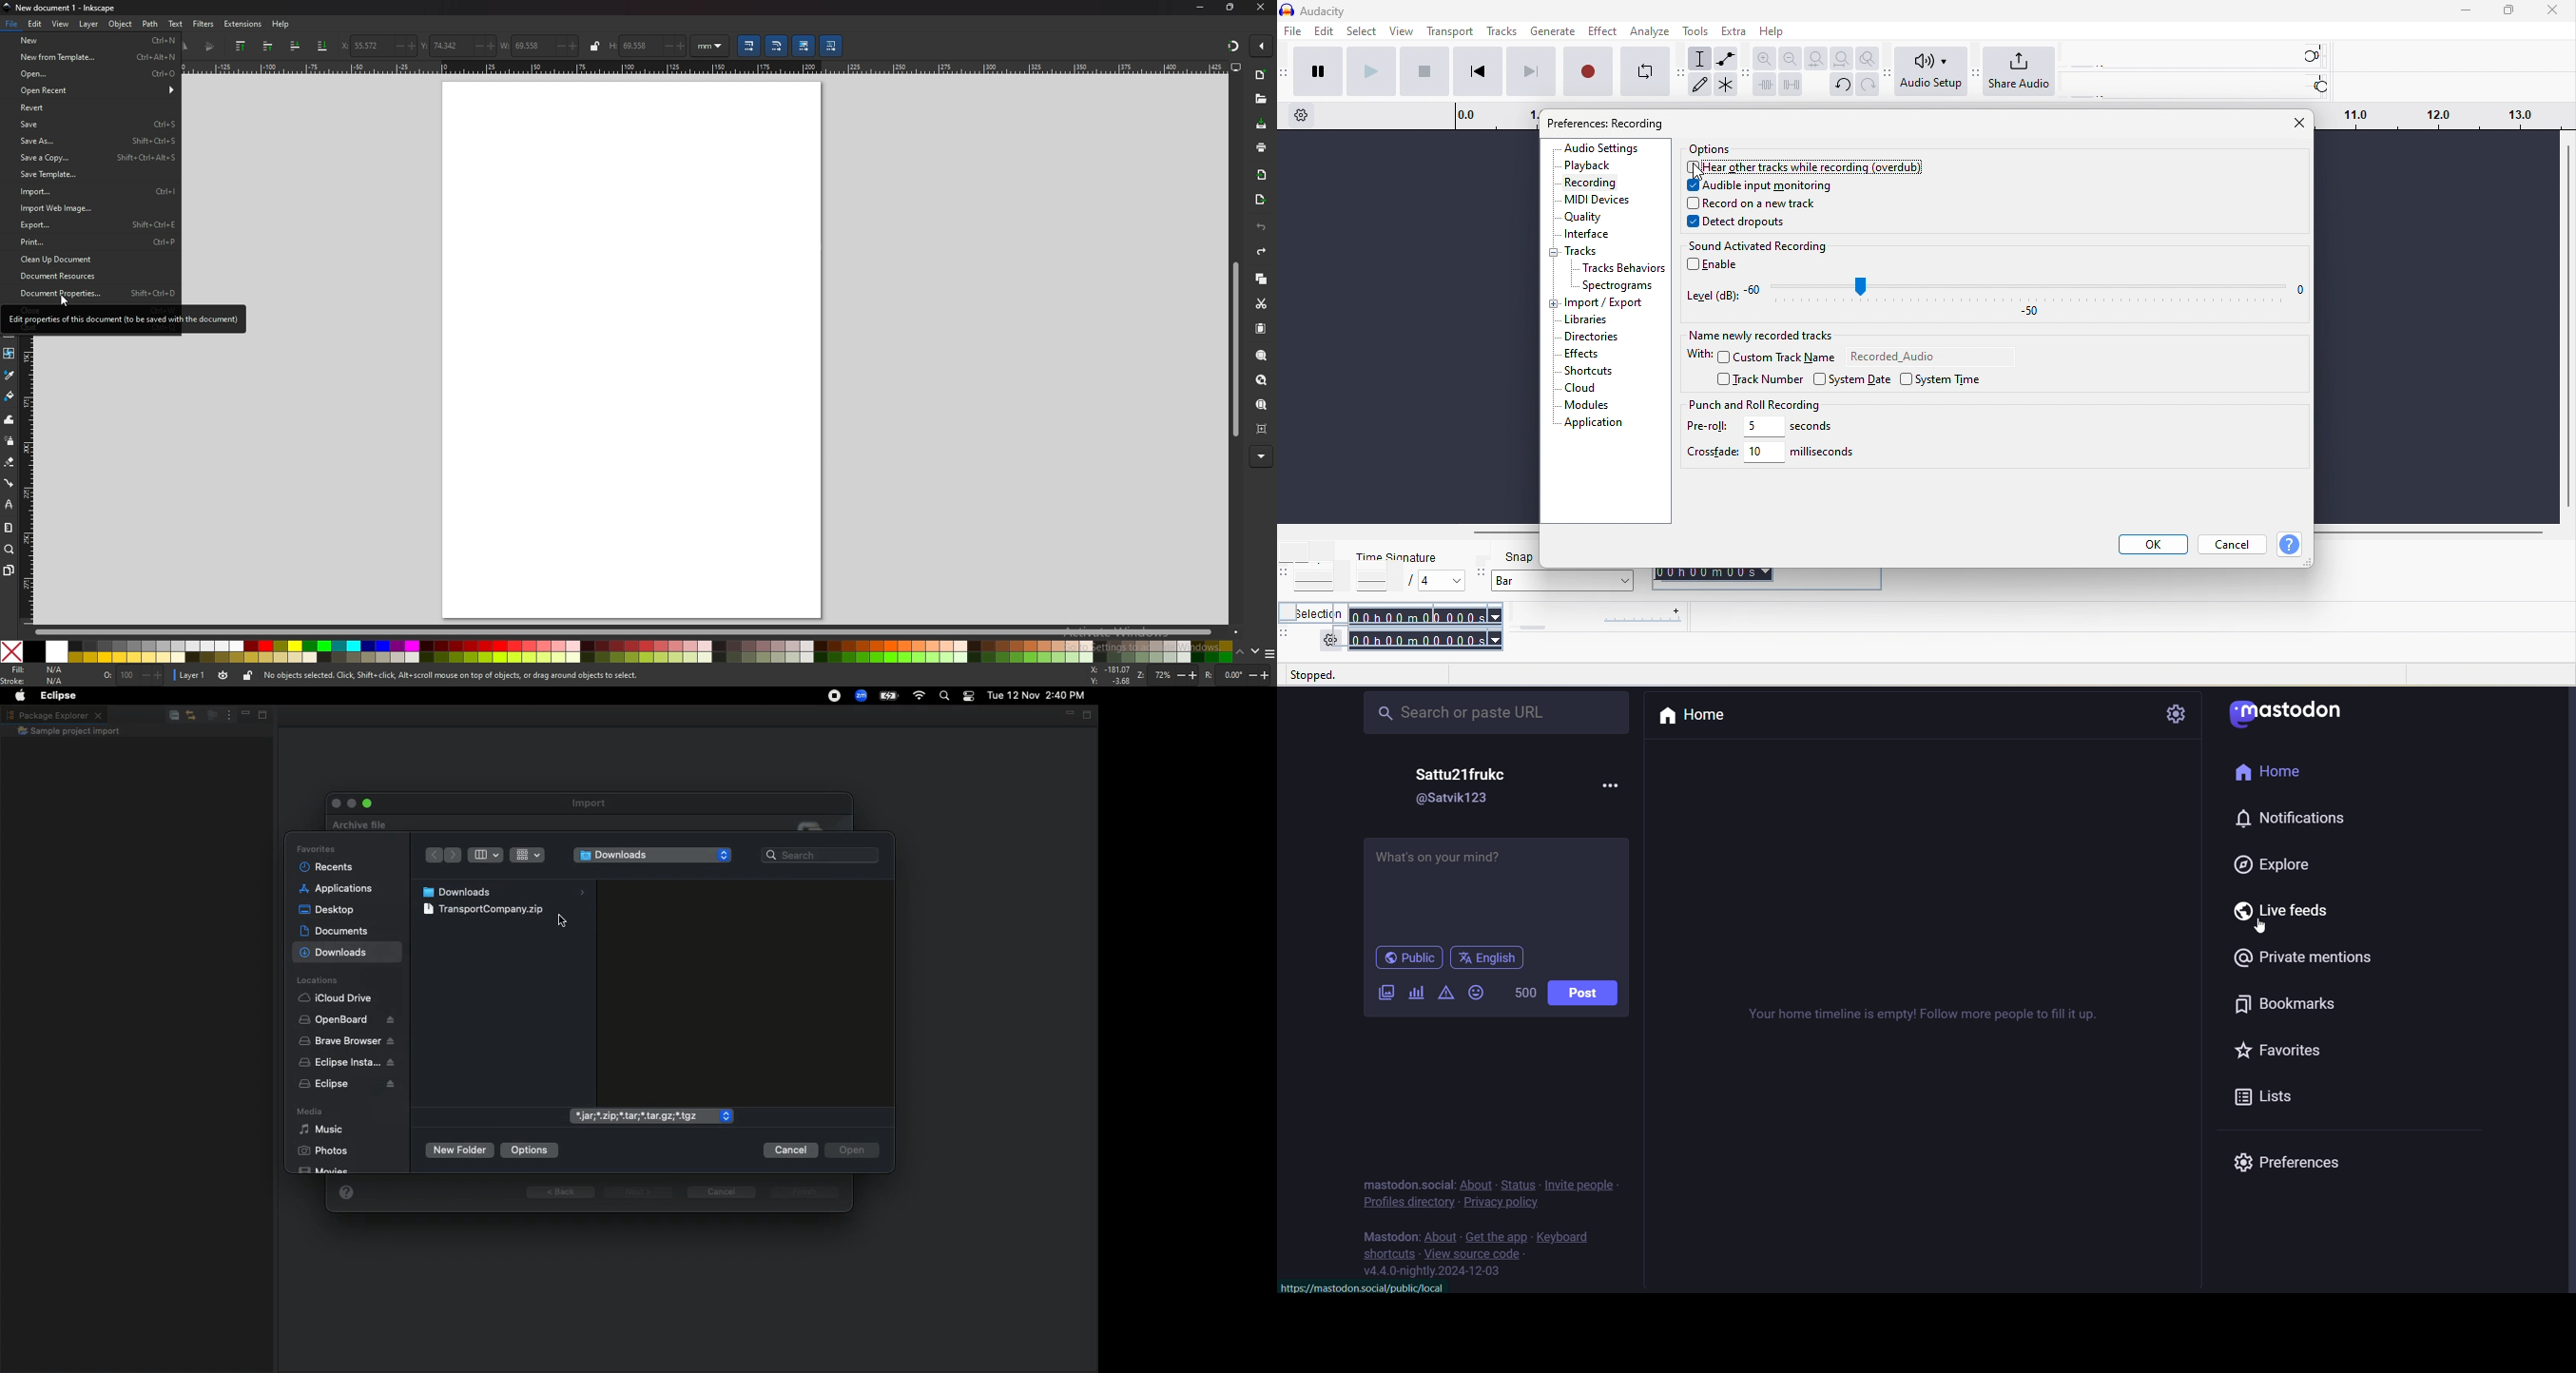  What do you see at coordinates (1850, 379) in the screenshot?
I see `system date` at bounding box center [1850, 379].